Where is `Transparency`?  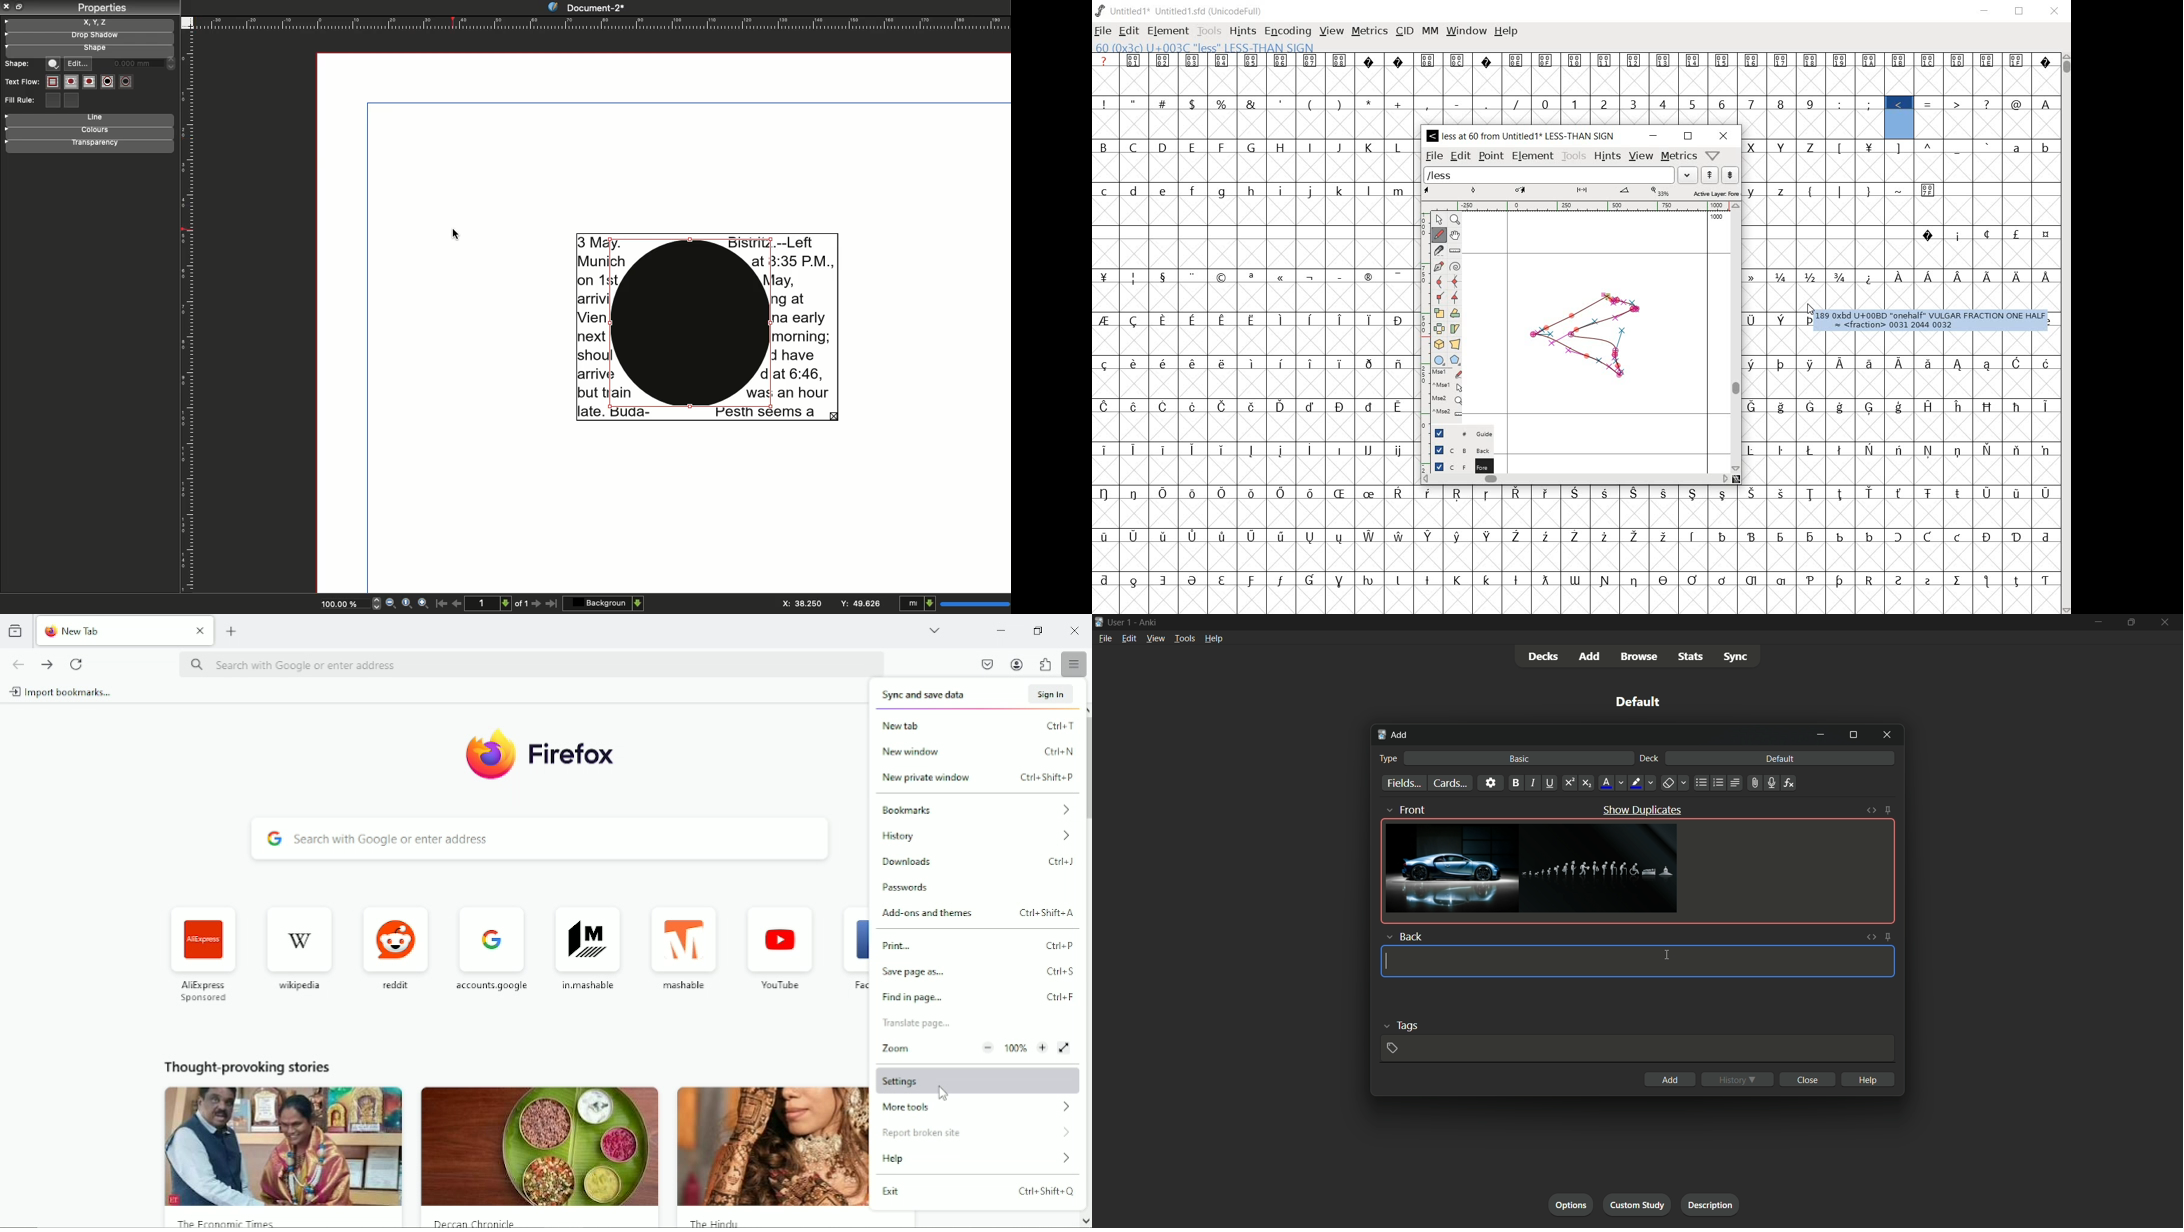 Transparency is located at coordinates (103, 144).